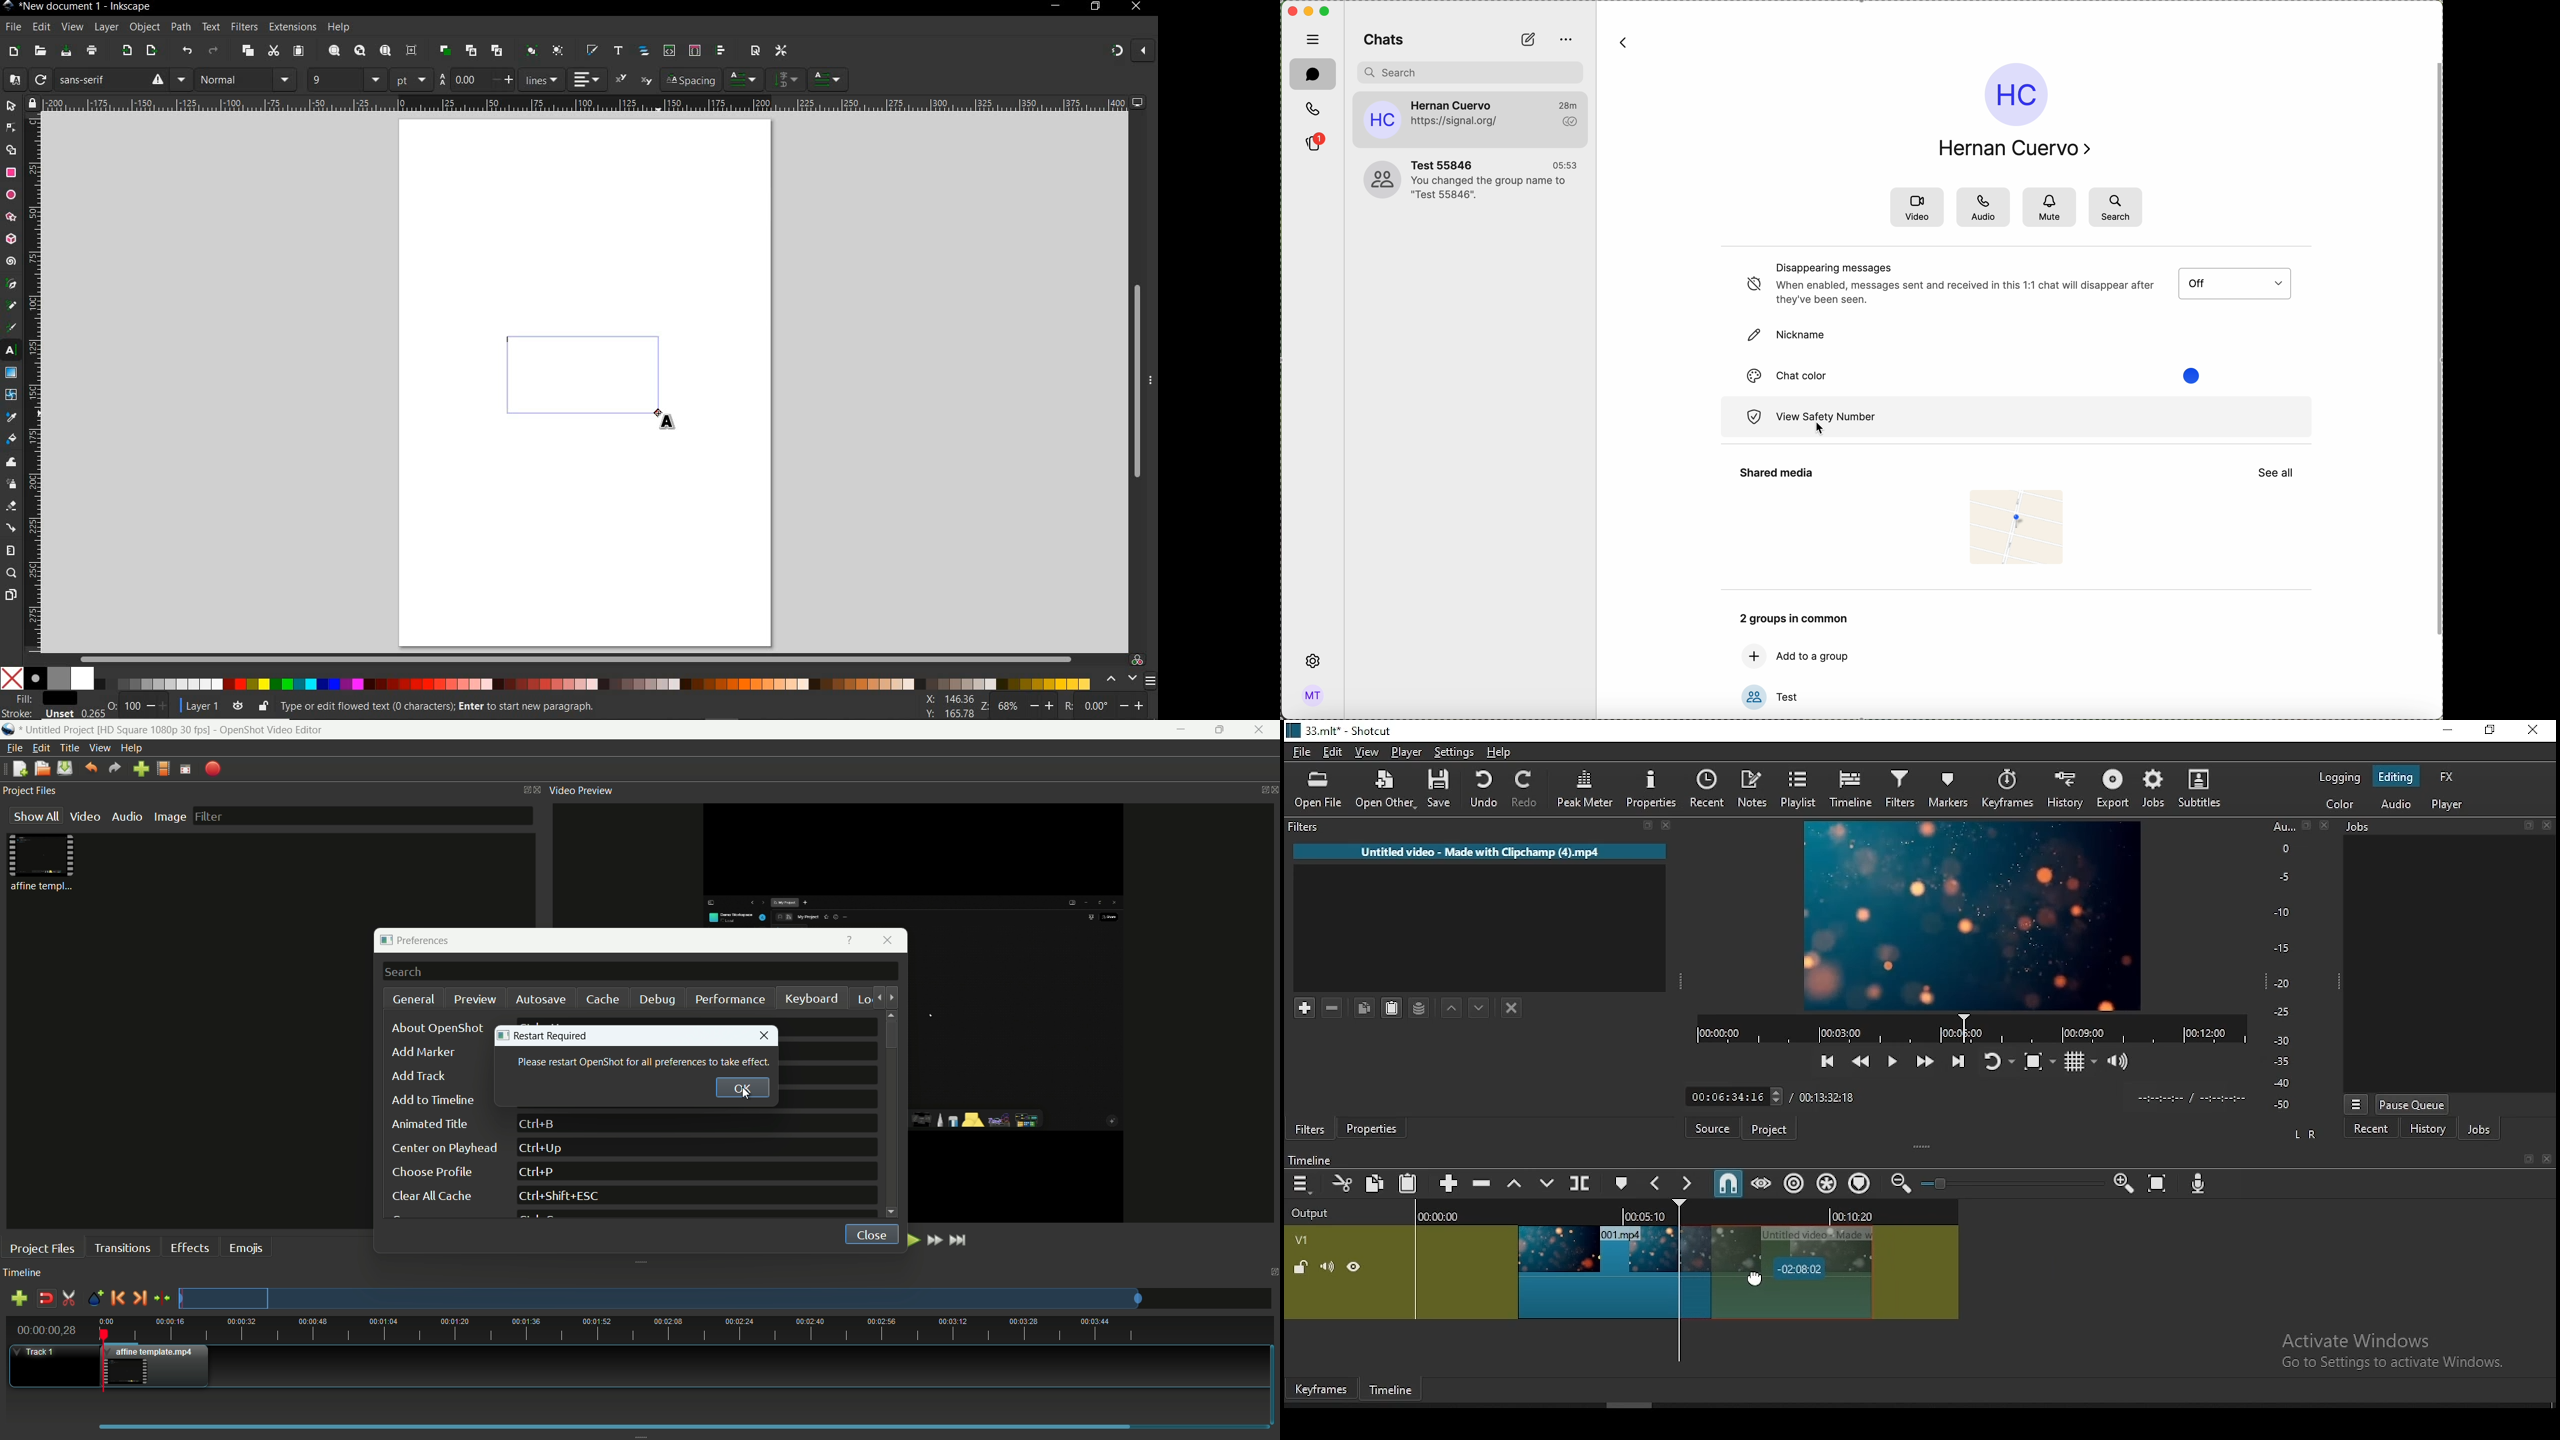 Image resolution: width=2576 pixels, height=1456 pixels. What do you see at coordinates (1898, 1184) in the screenshot?
I see `zoom timeline out` at bounding box center [1898, 1184].